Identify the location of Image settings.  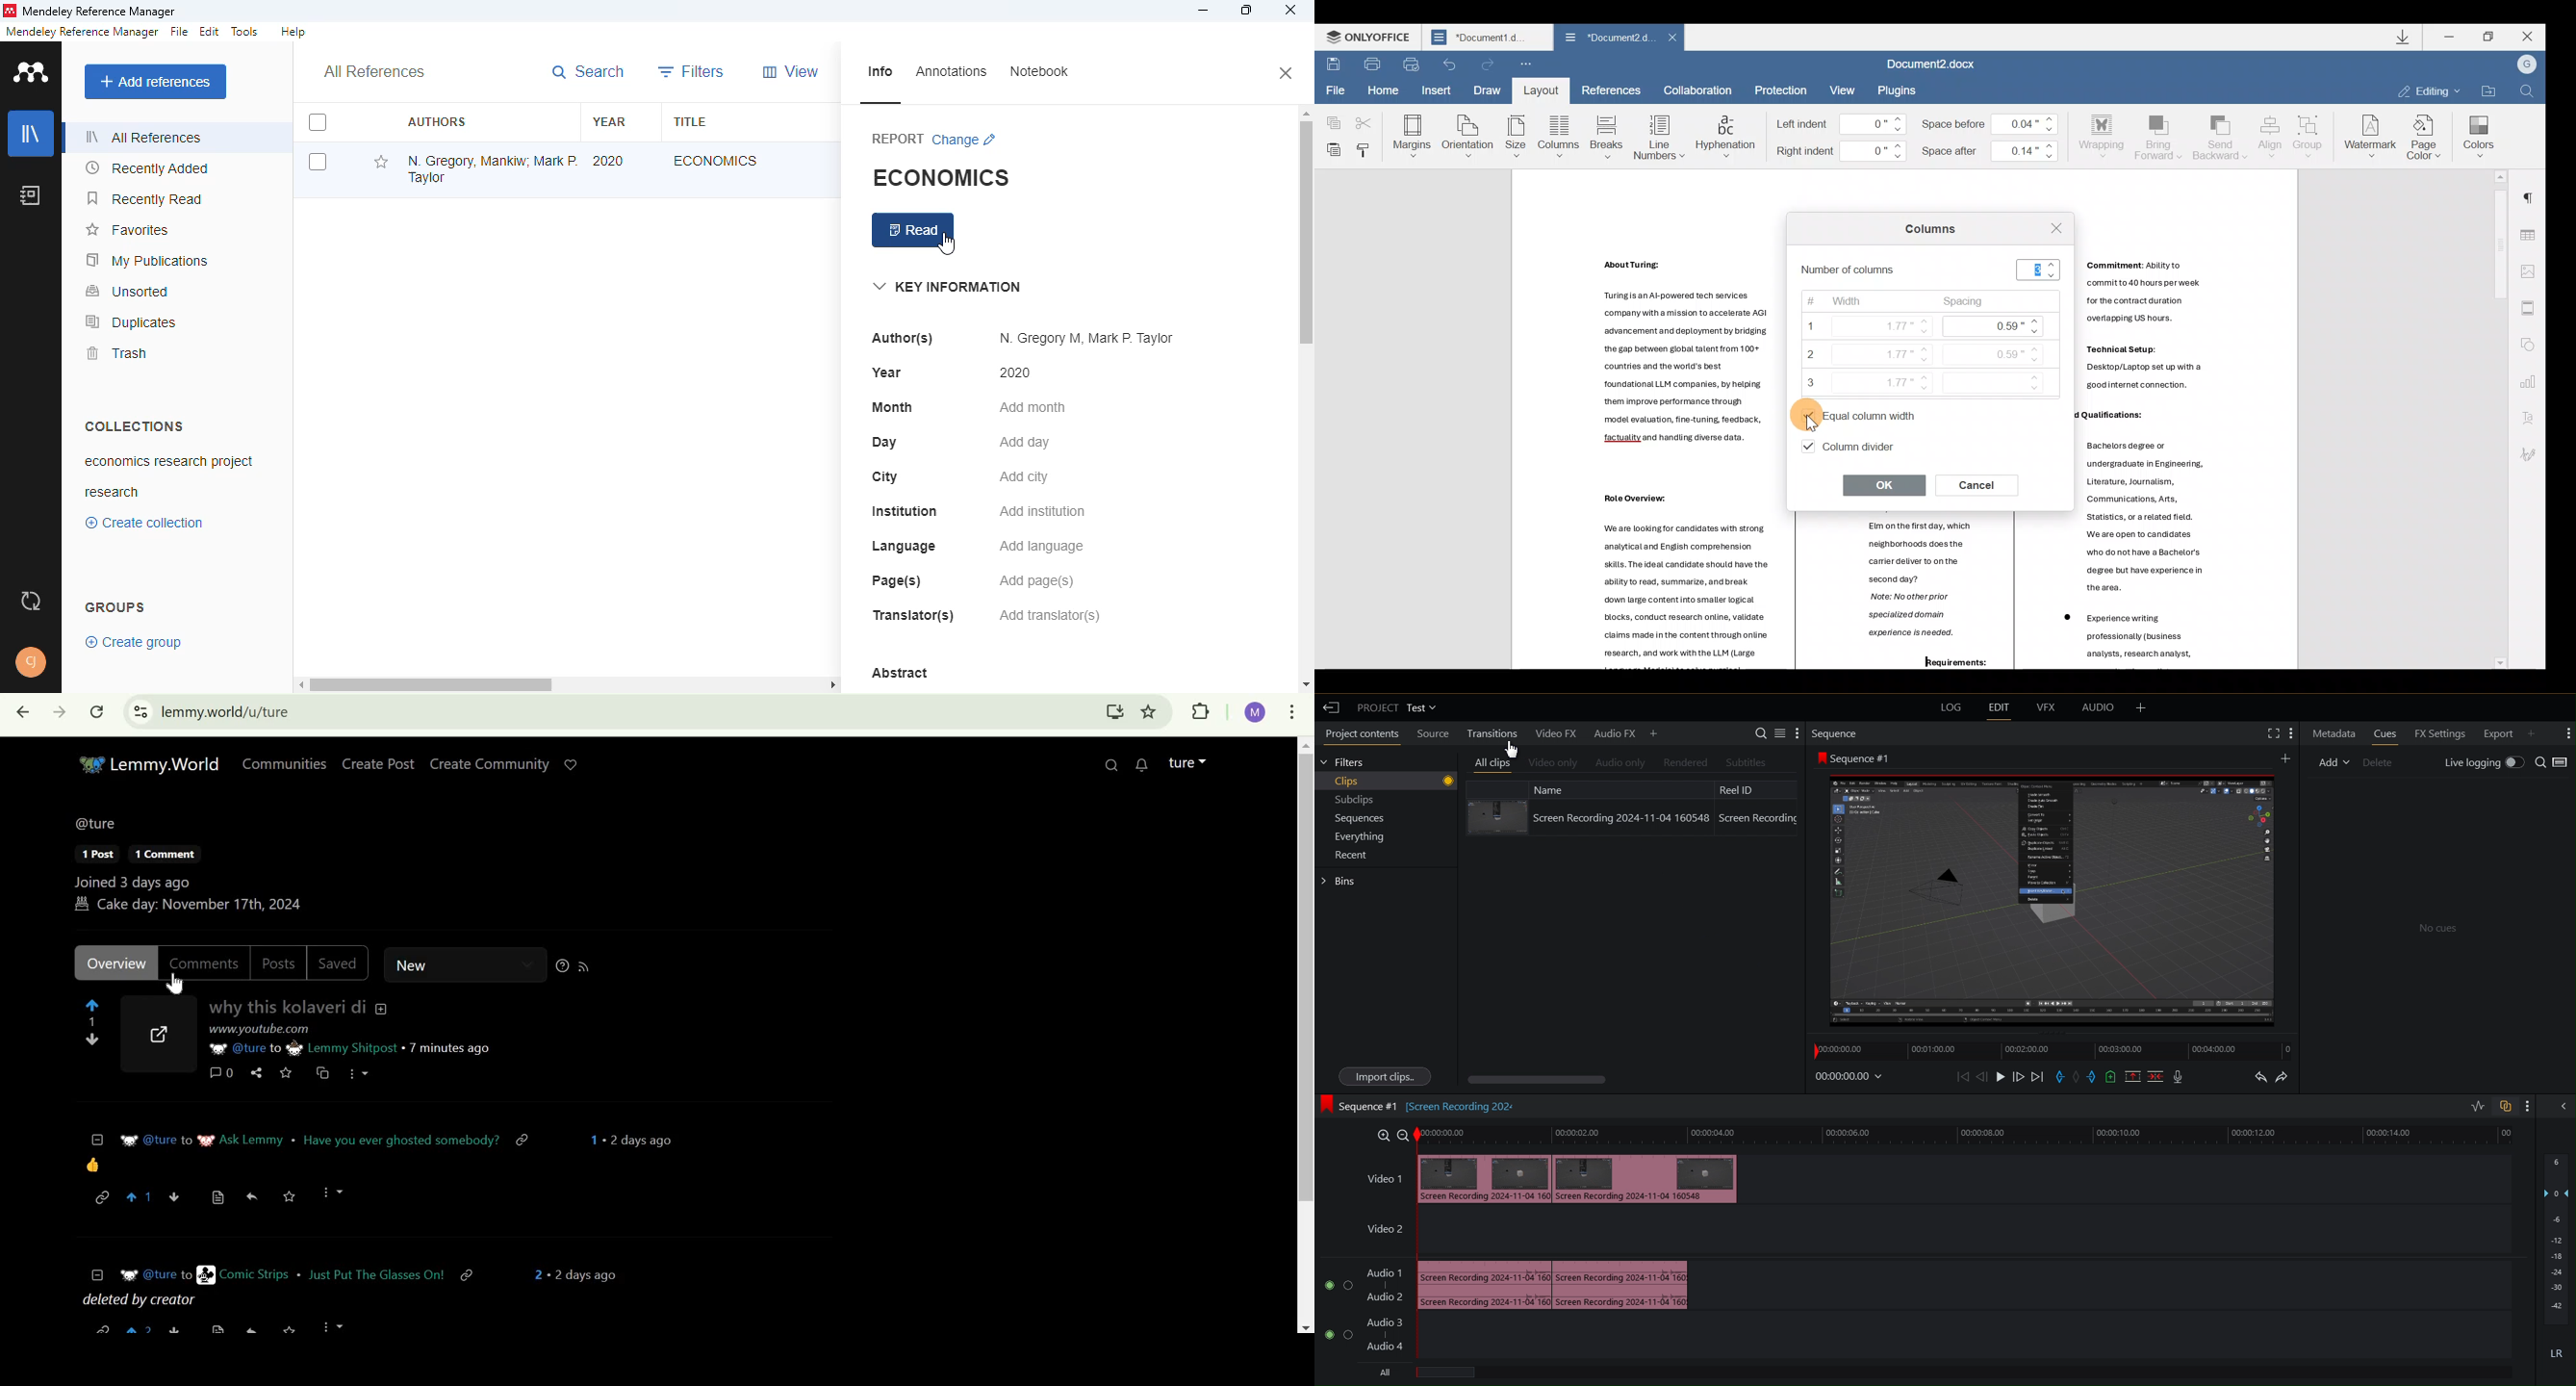
(2531, 270).